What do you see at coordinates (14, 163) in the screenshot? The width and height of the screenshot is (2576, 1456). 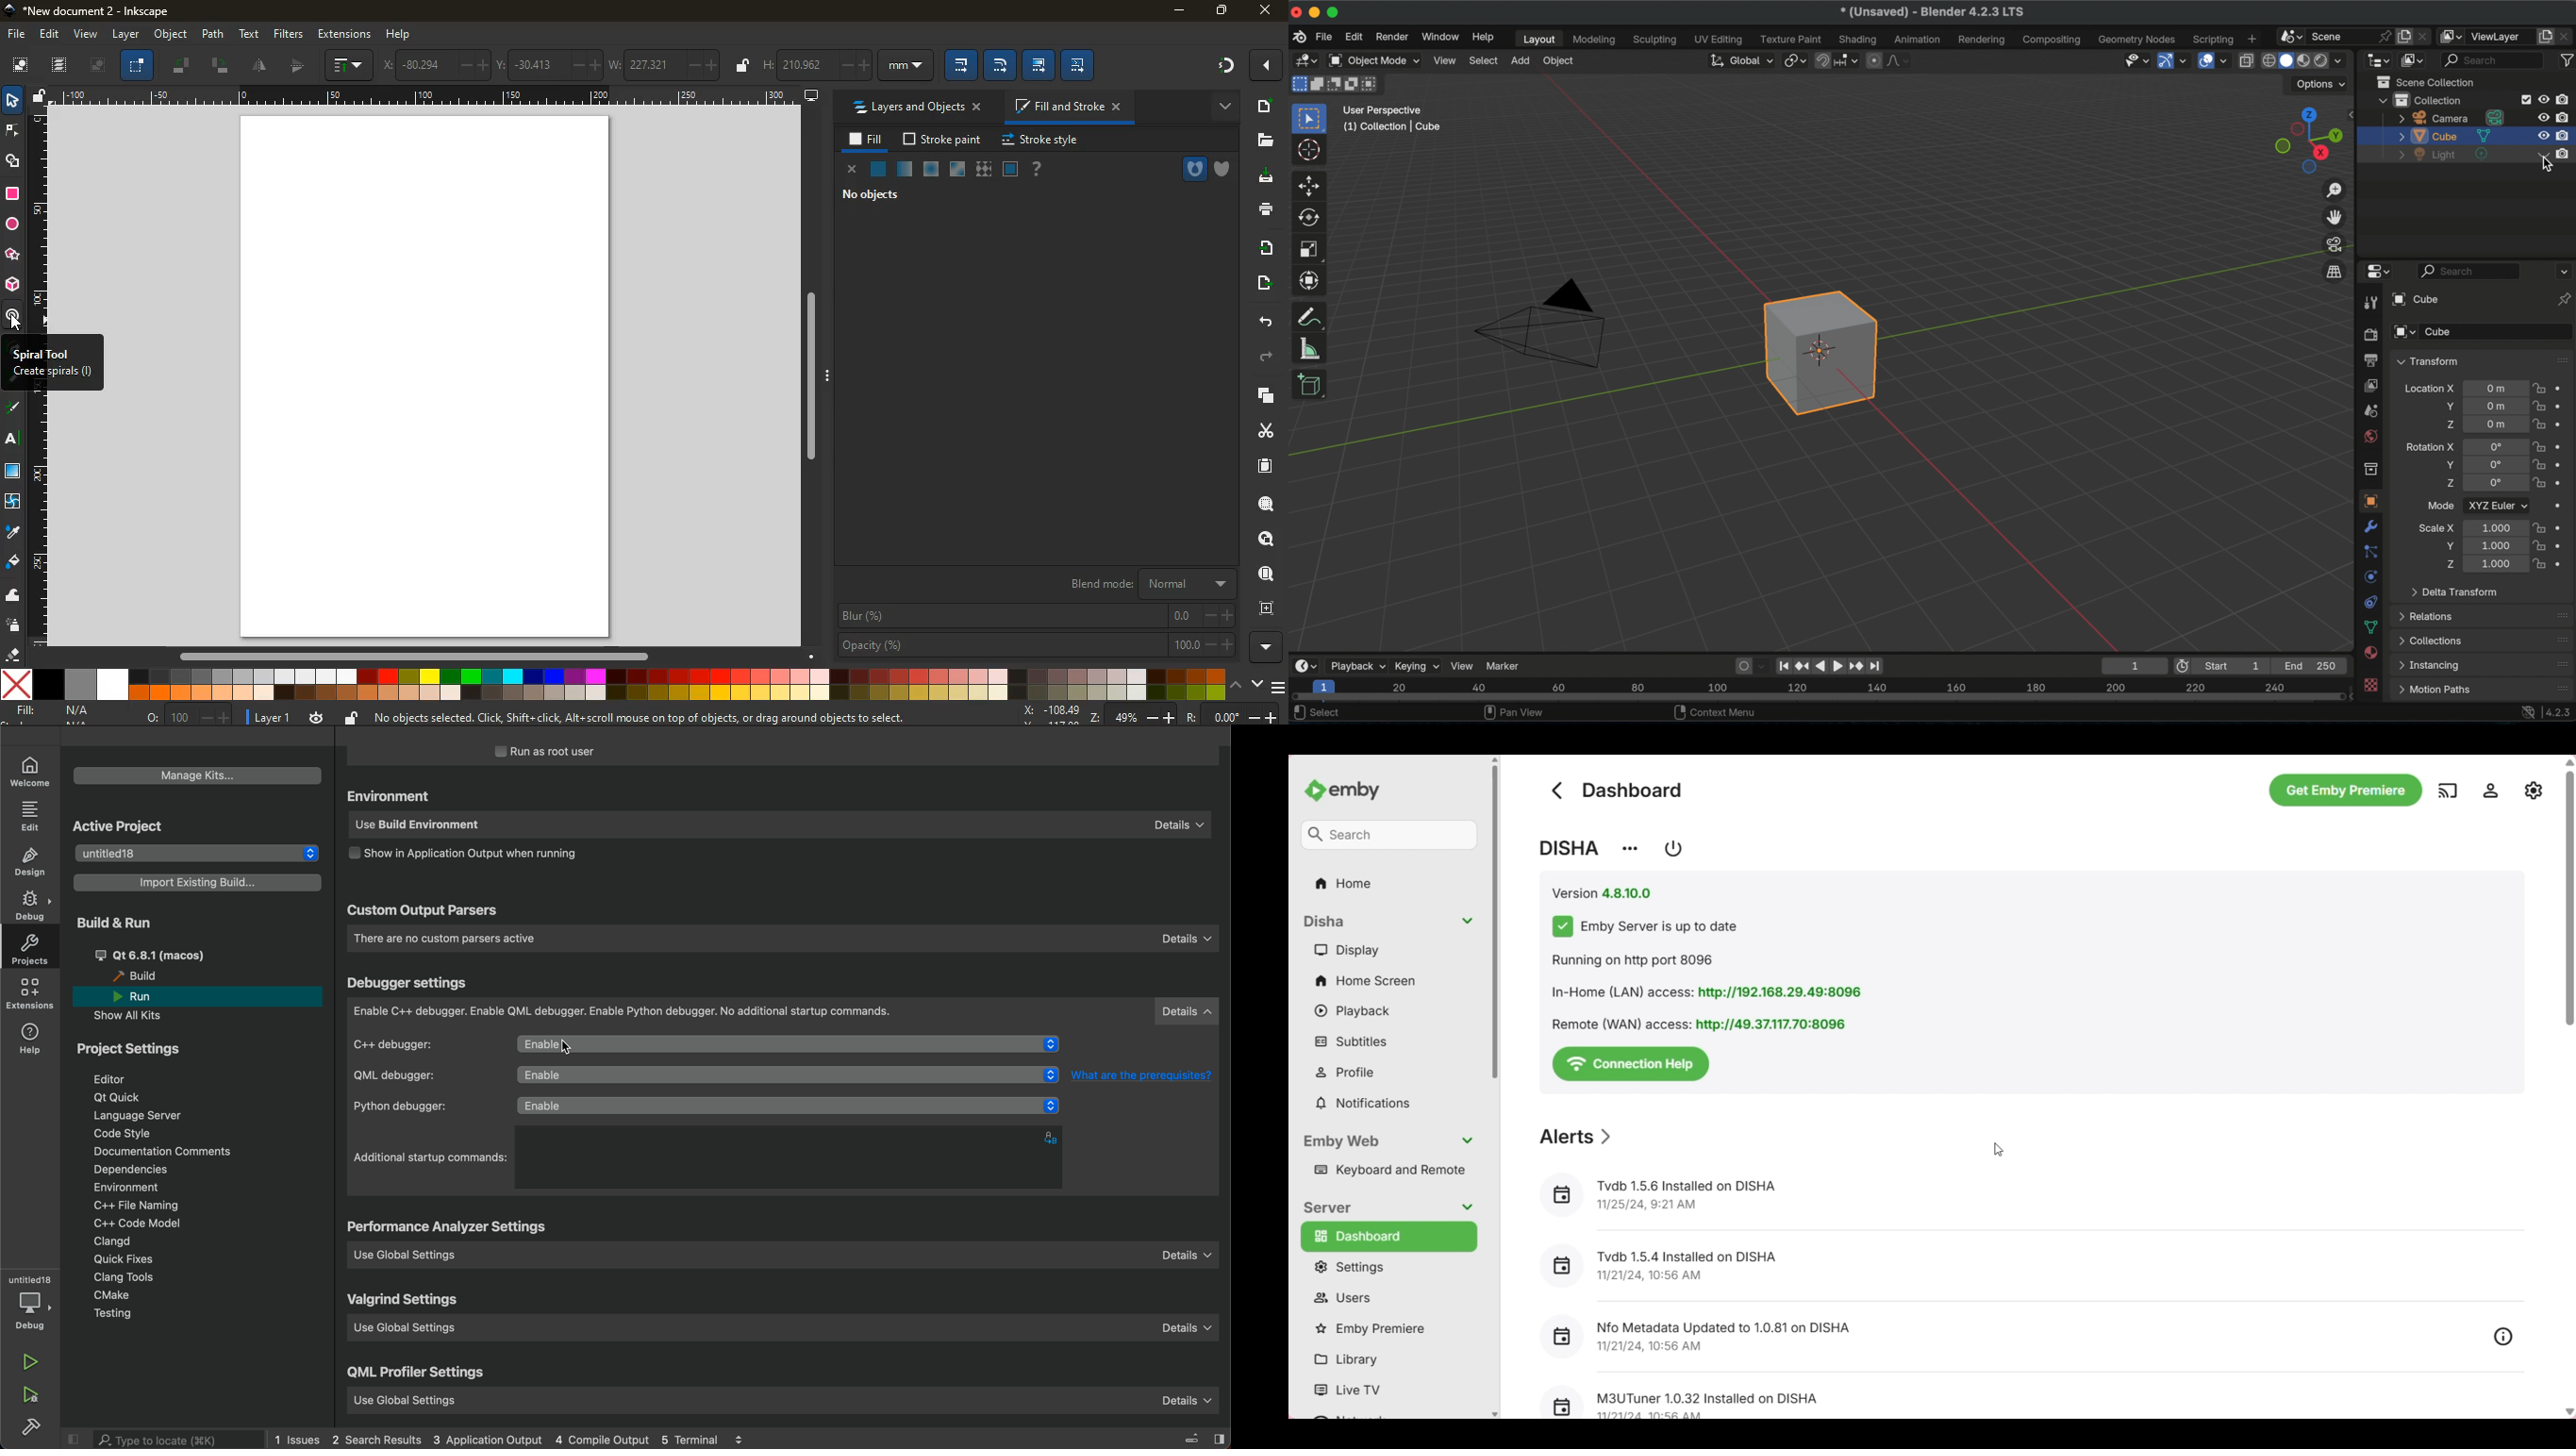 I see `shape` at bounding box center [14, 163].